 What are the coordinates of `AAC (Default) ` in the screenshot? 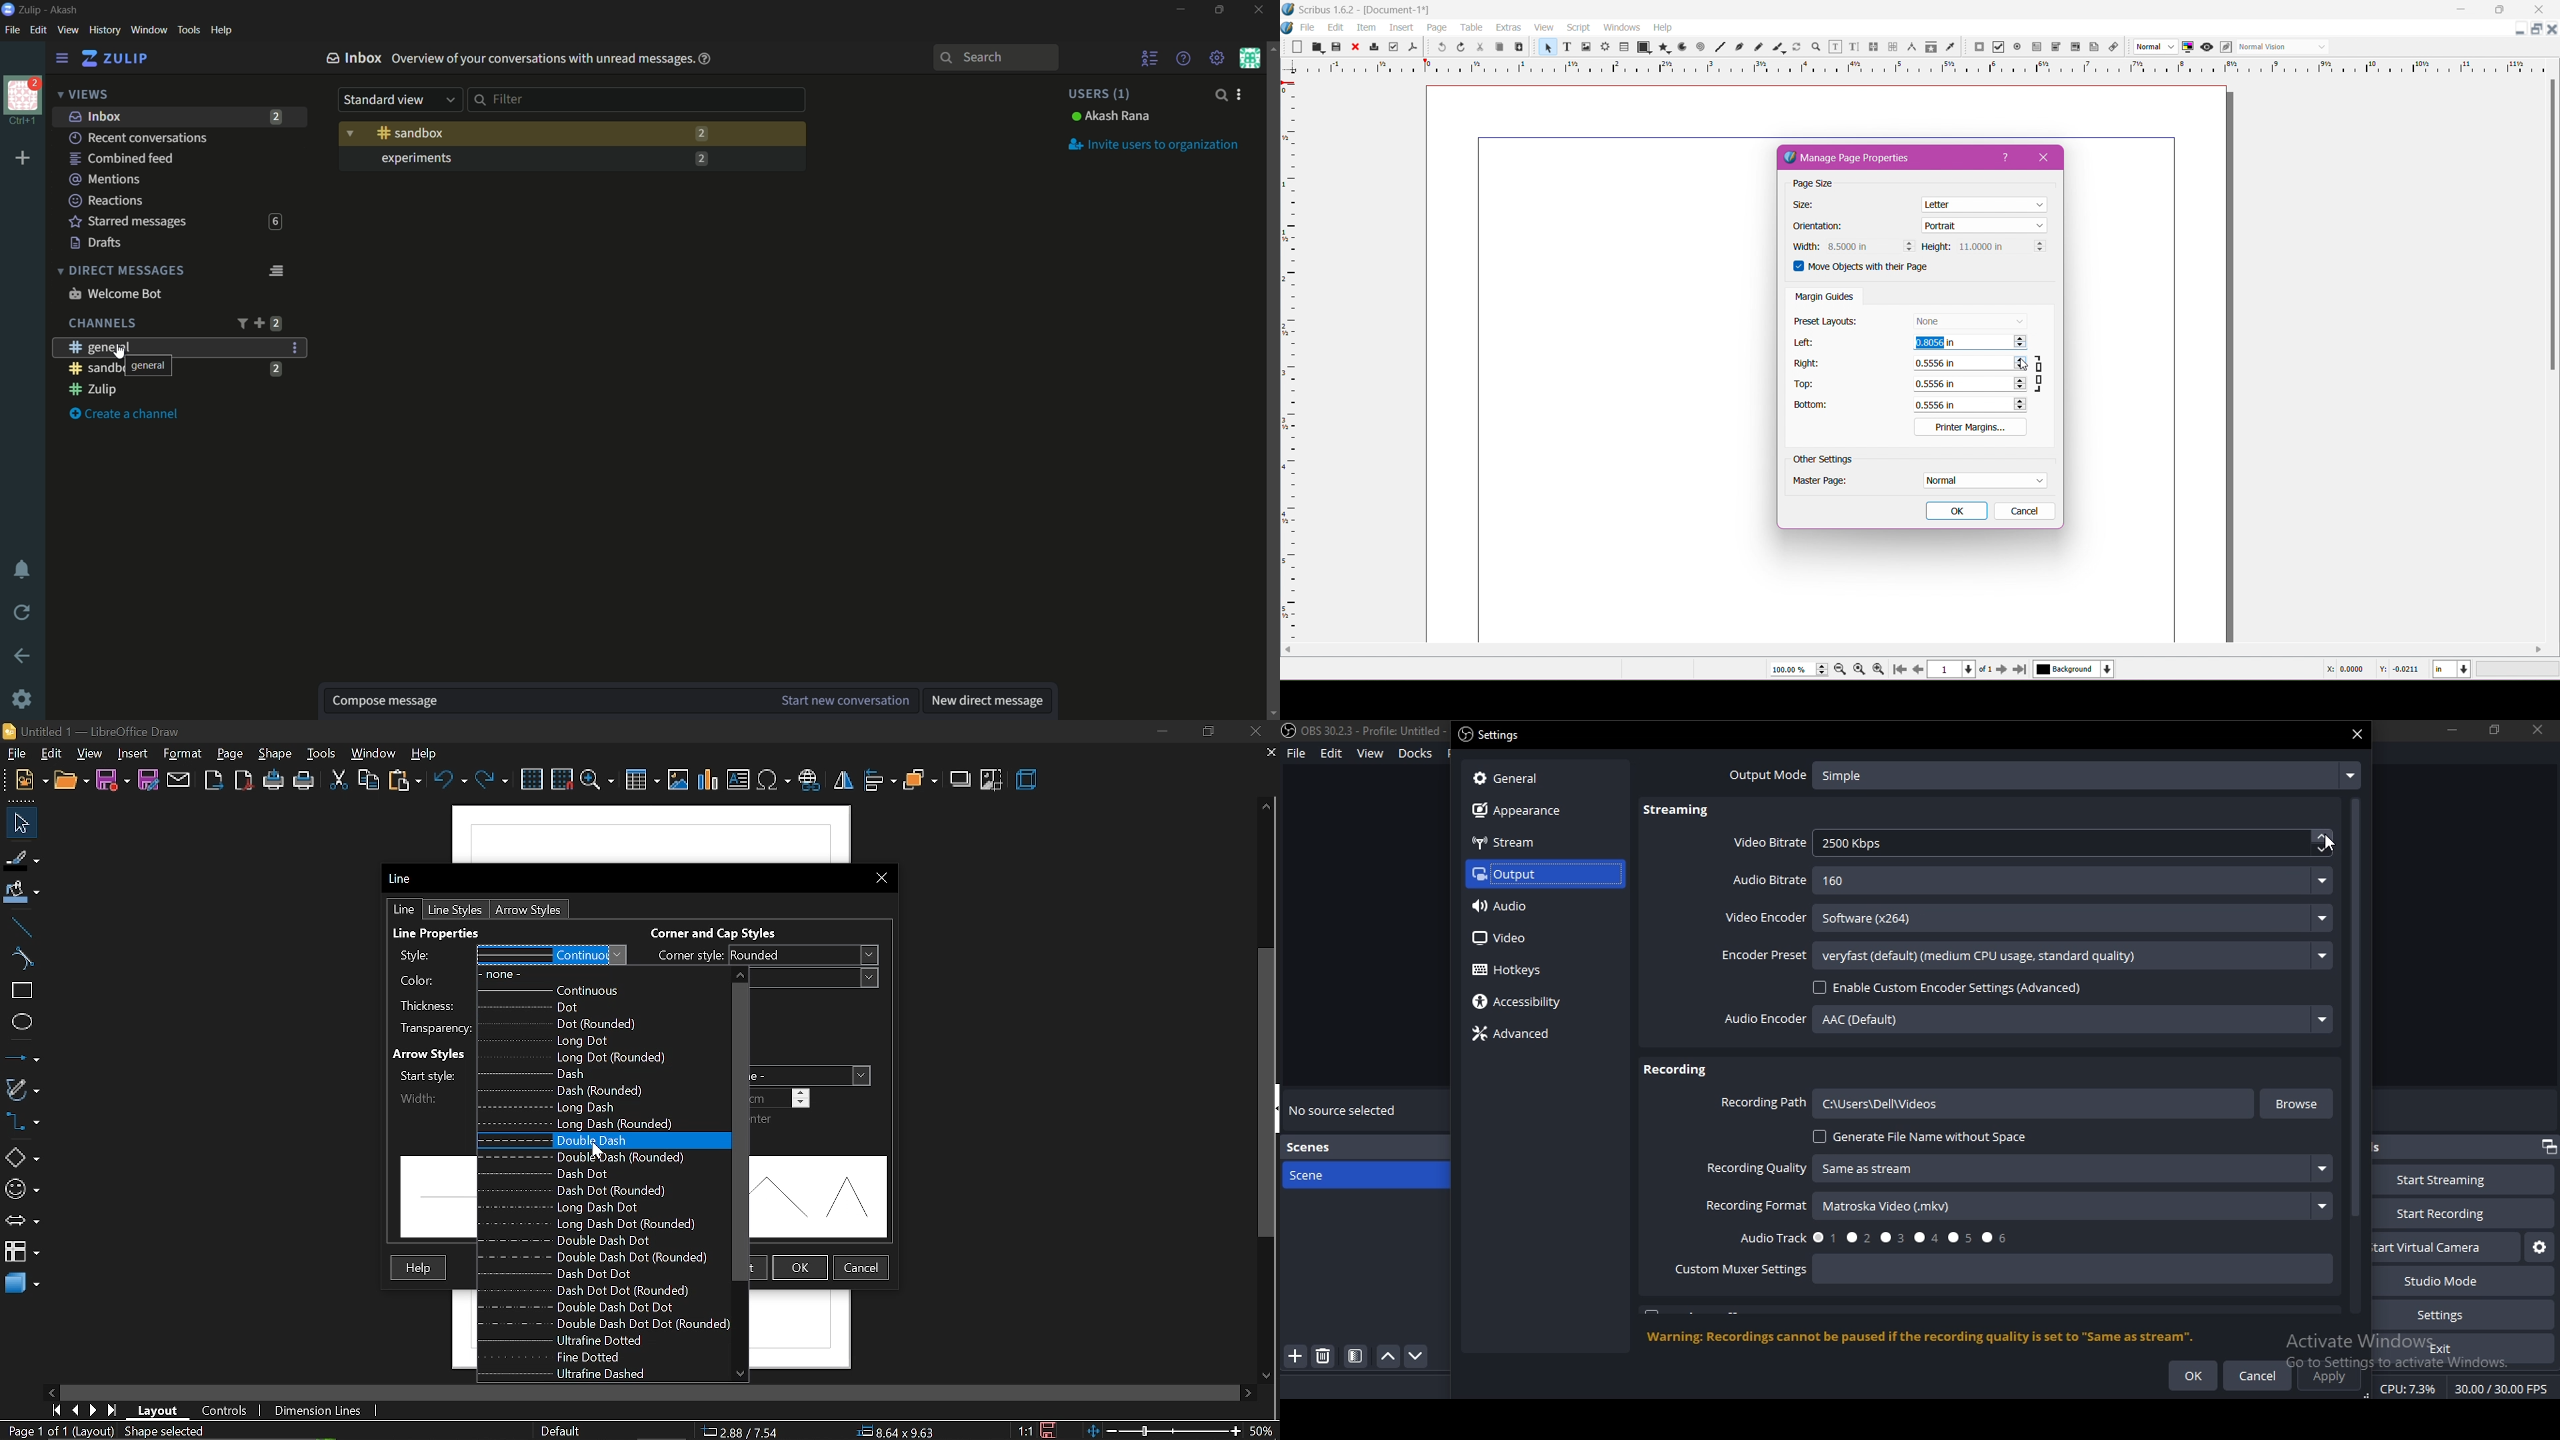 It's located at (2075, 1021).